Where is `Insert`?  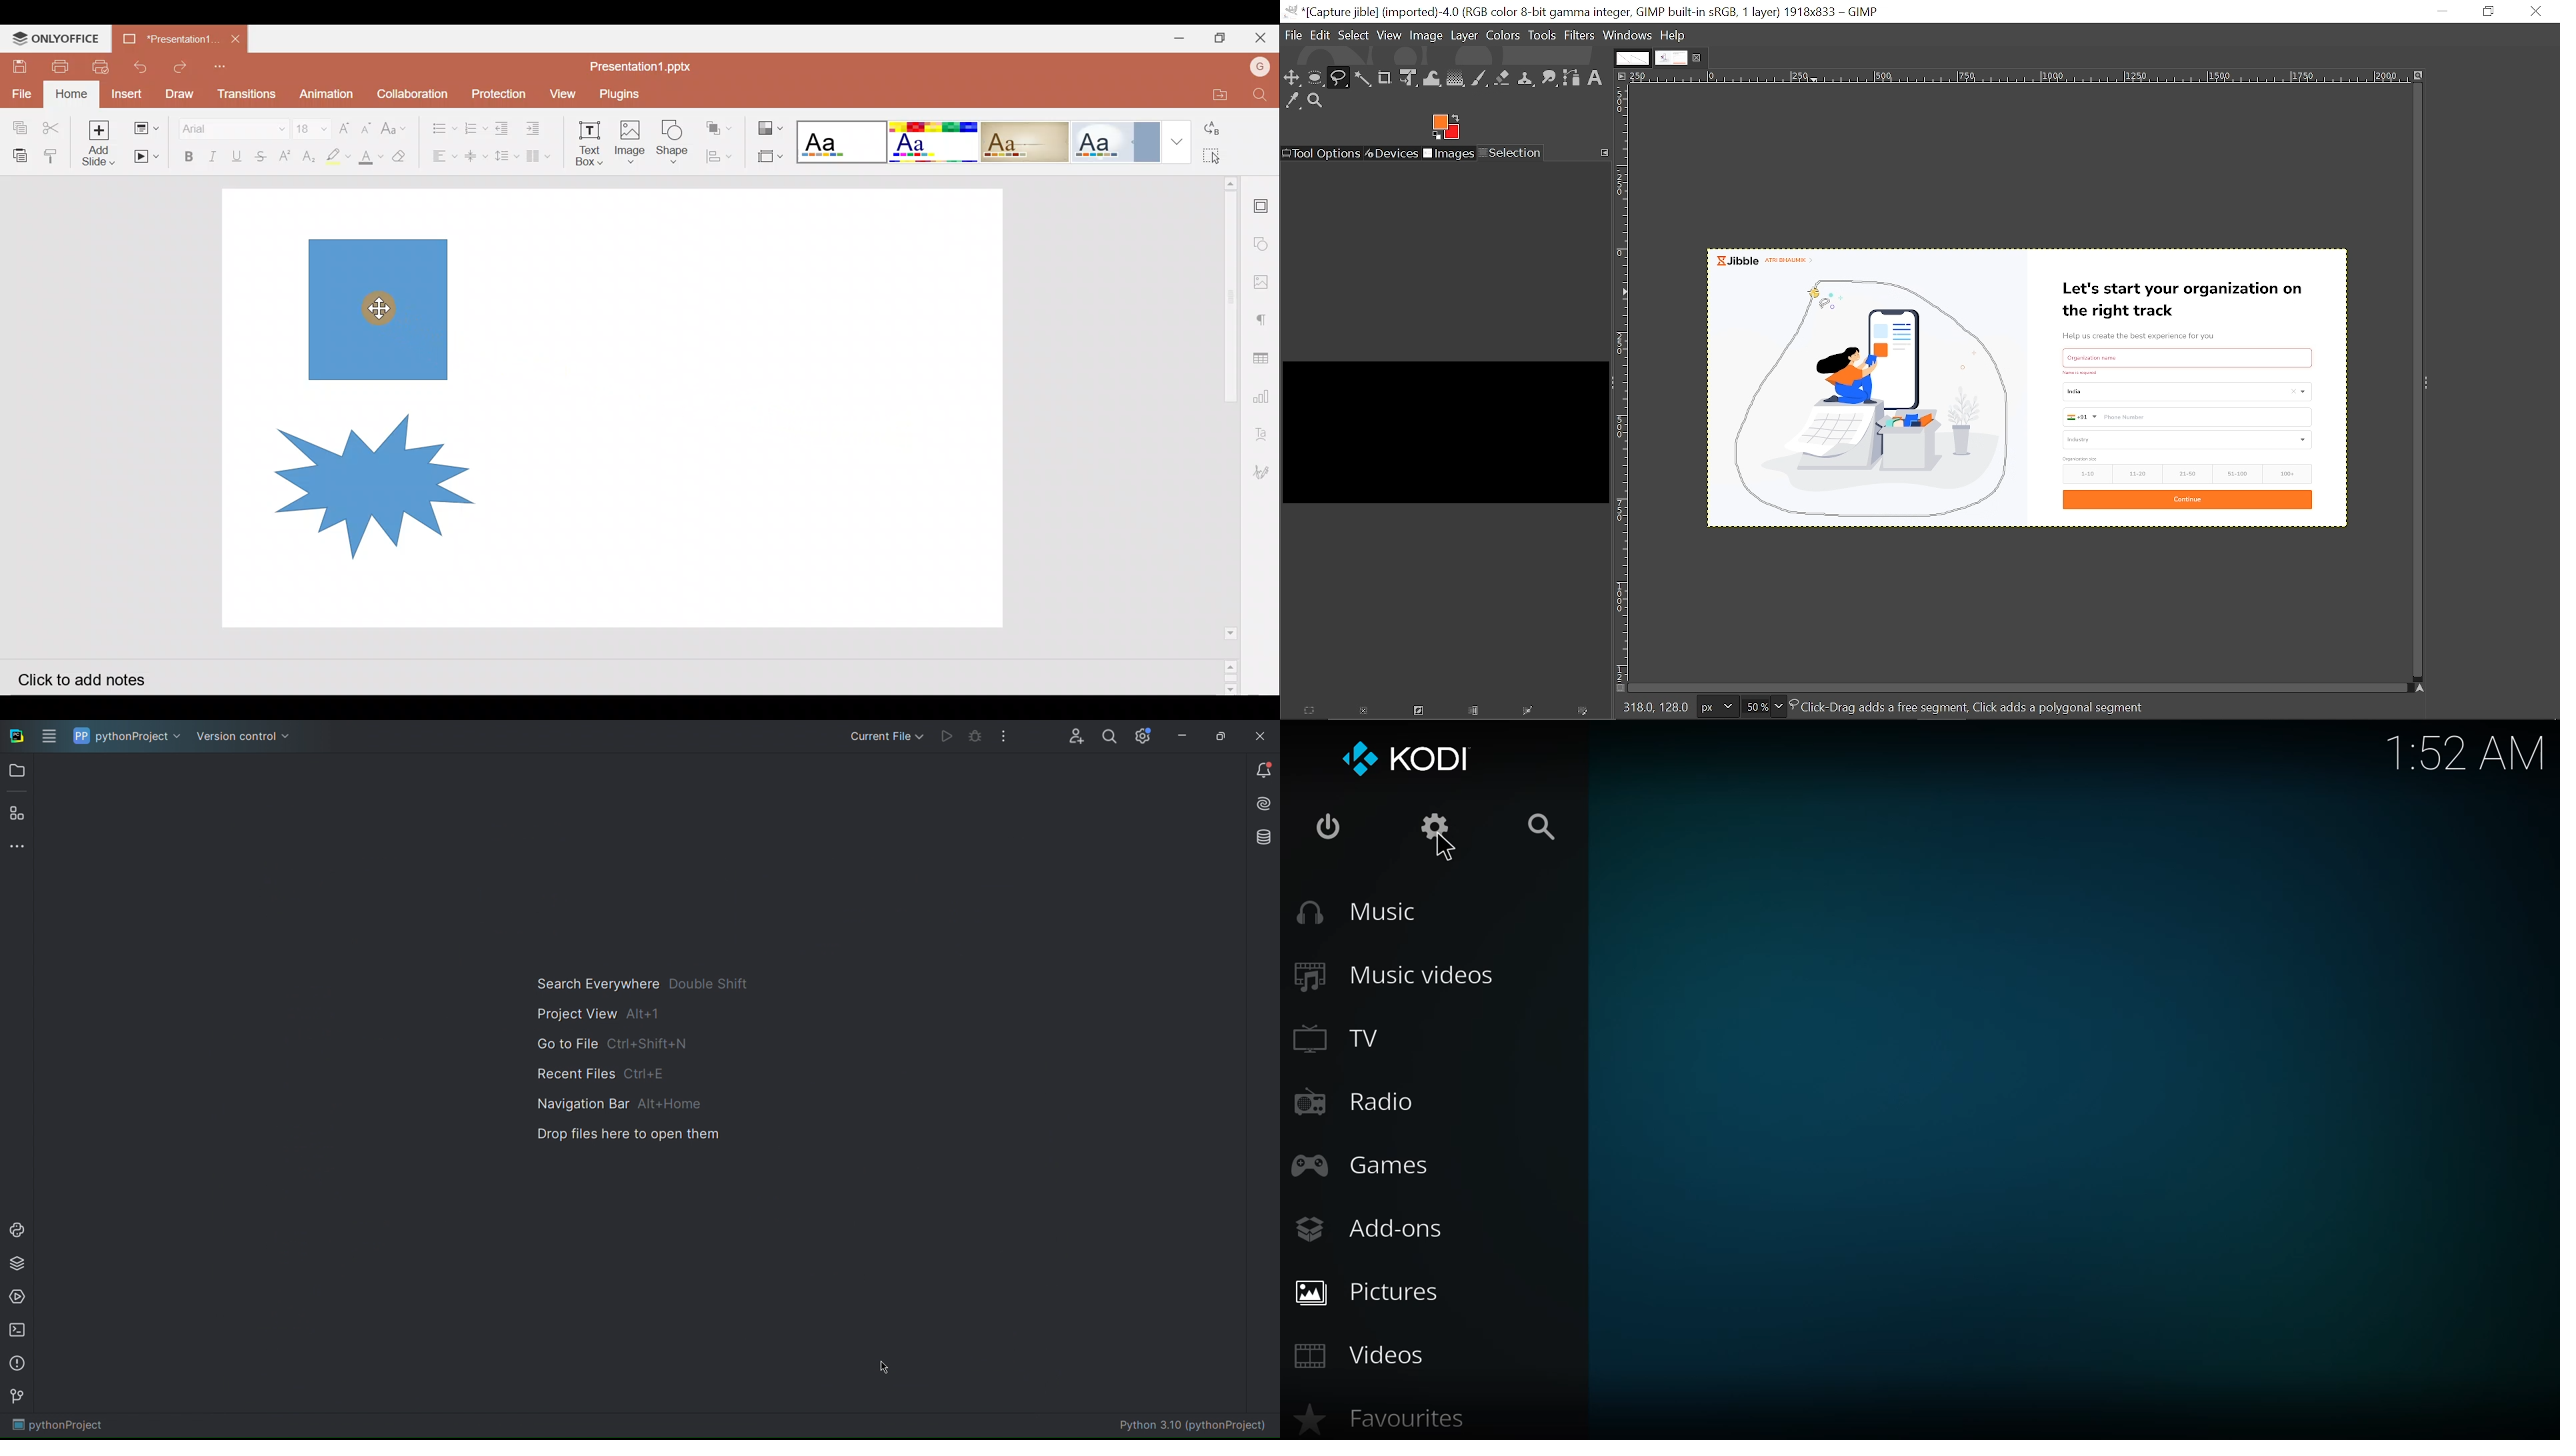 Insert is located at coordinates (128, 95).